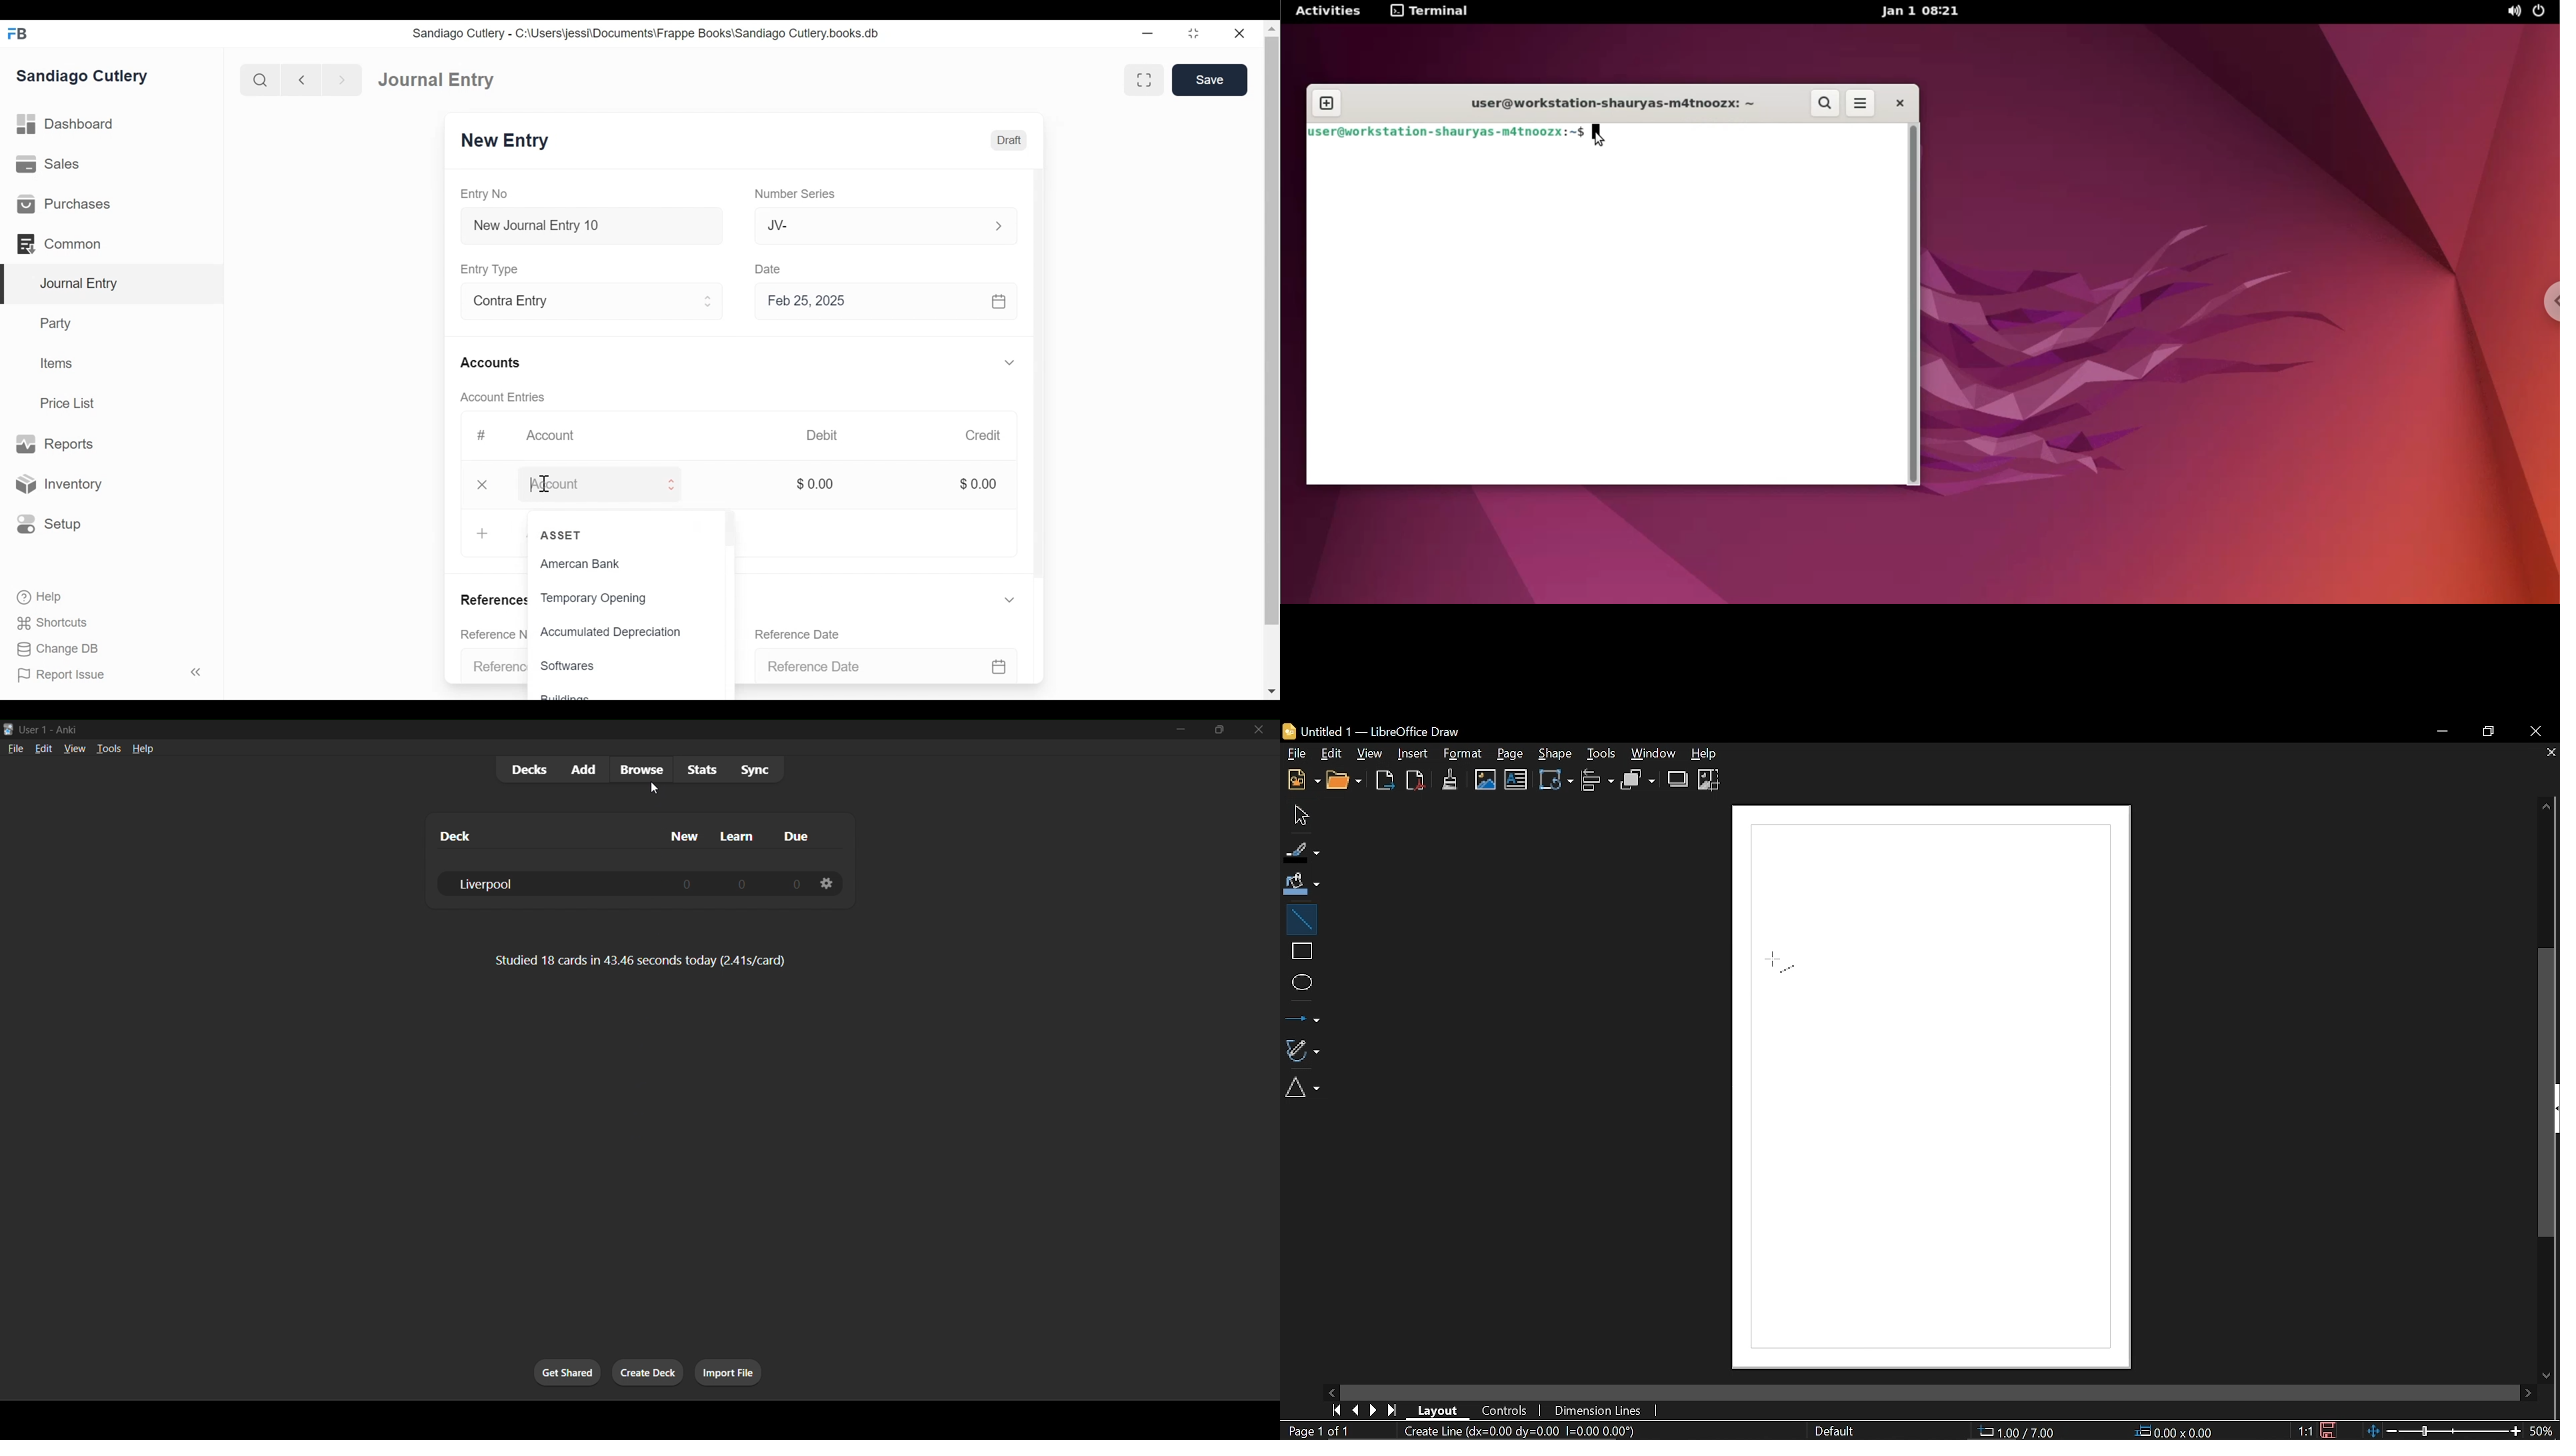  I want to click on Draft, so click(1012, 139).